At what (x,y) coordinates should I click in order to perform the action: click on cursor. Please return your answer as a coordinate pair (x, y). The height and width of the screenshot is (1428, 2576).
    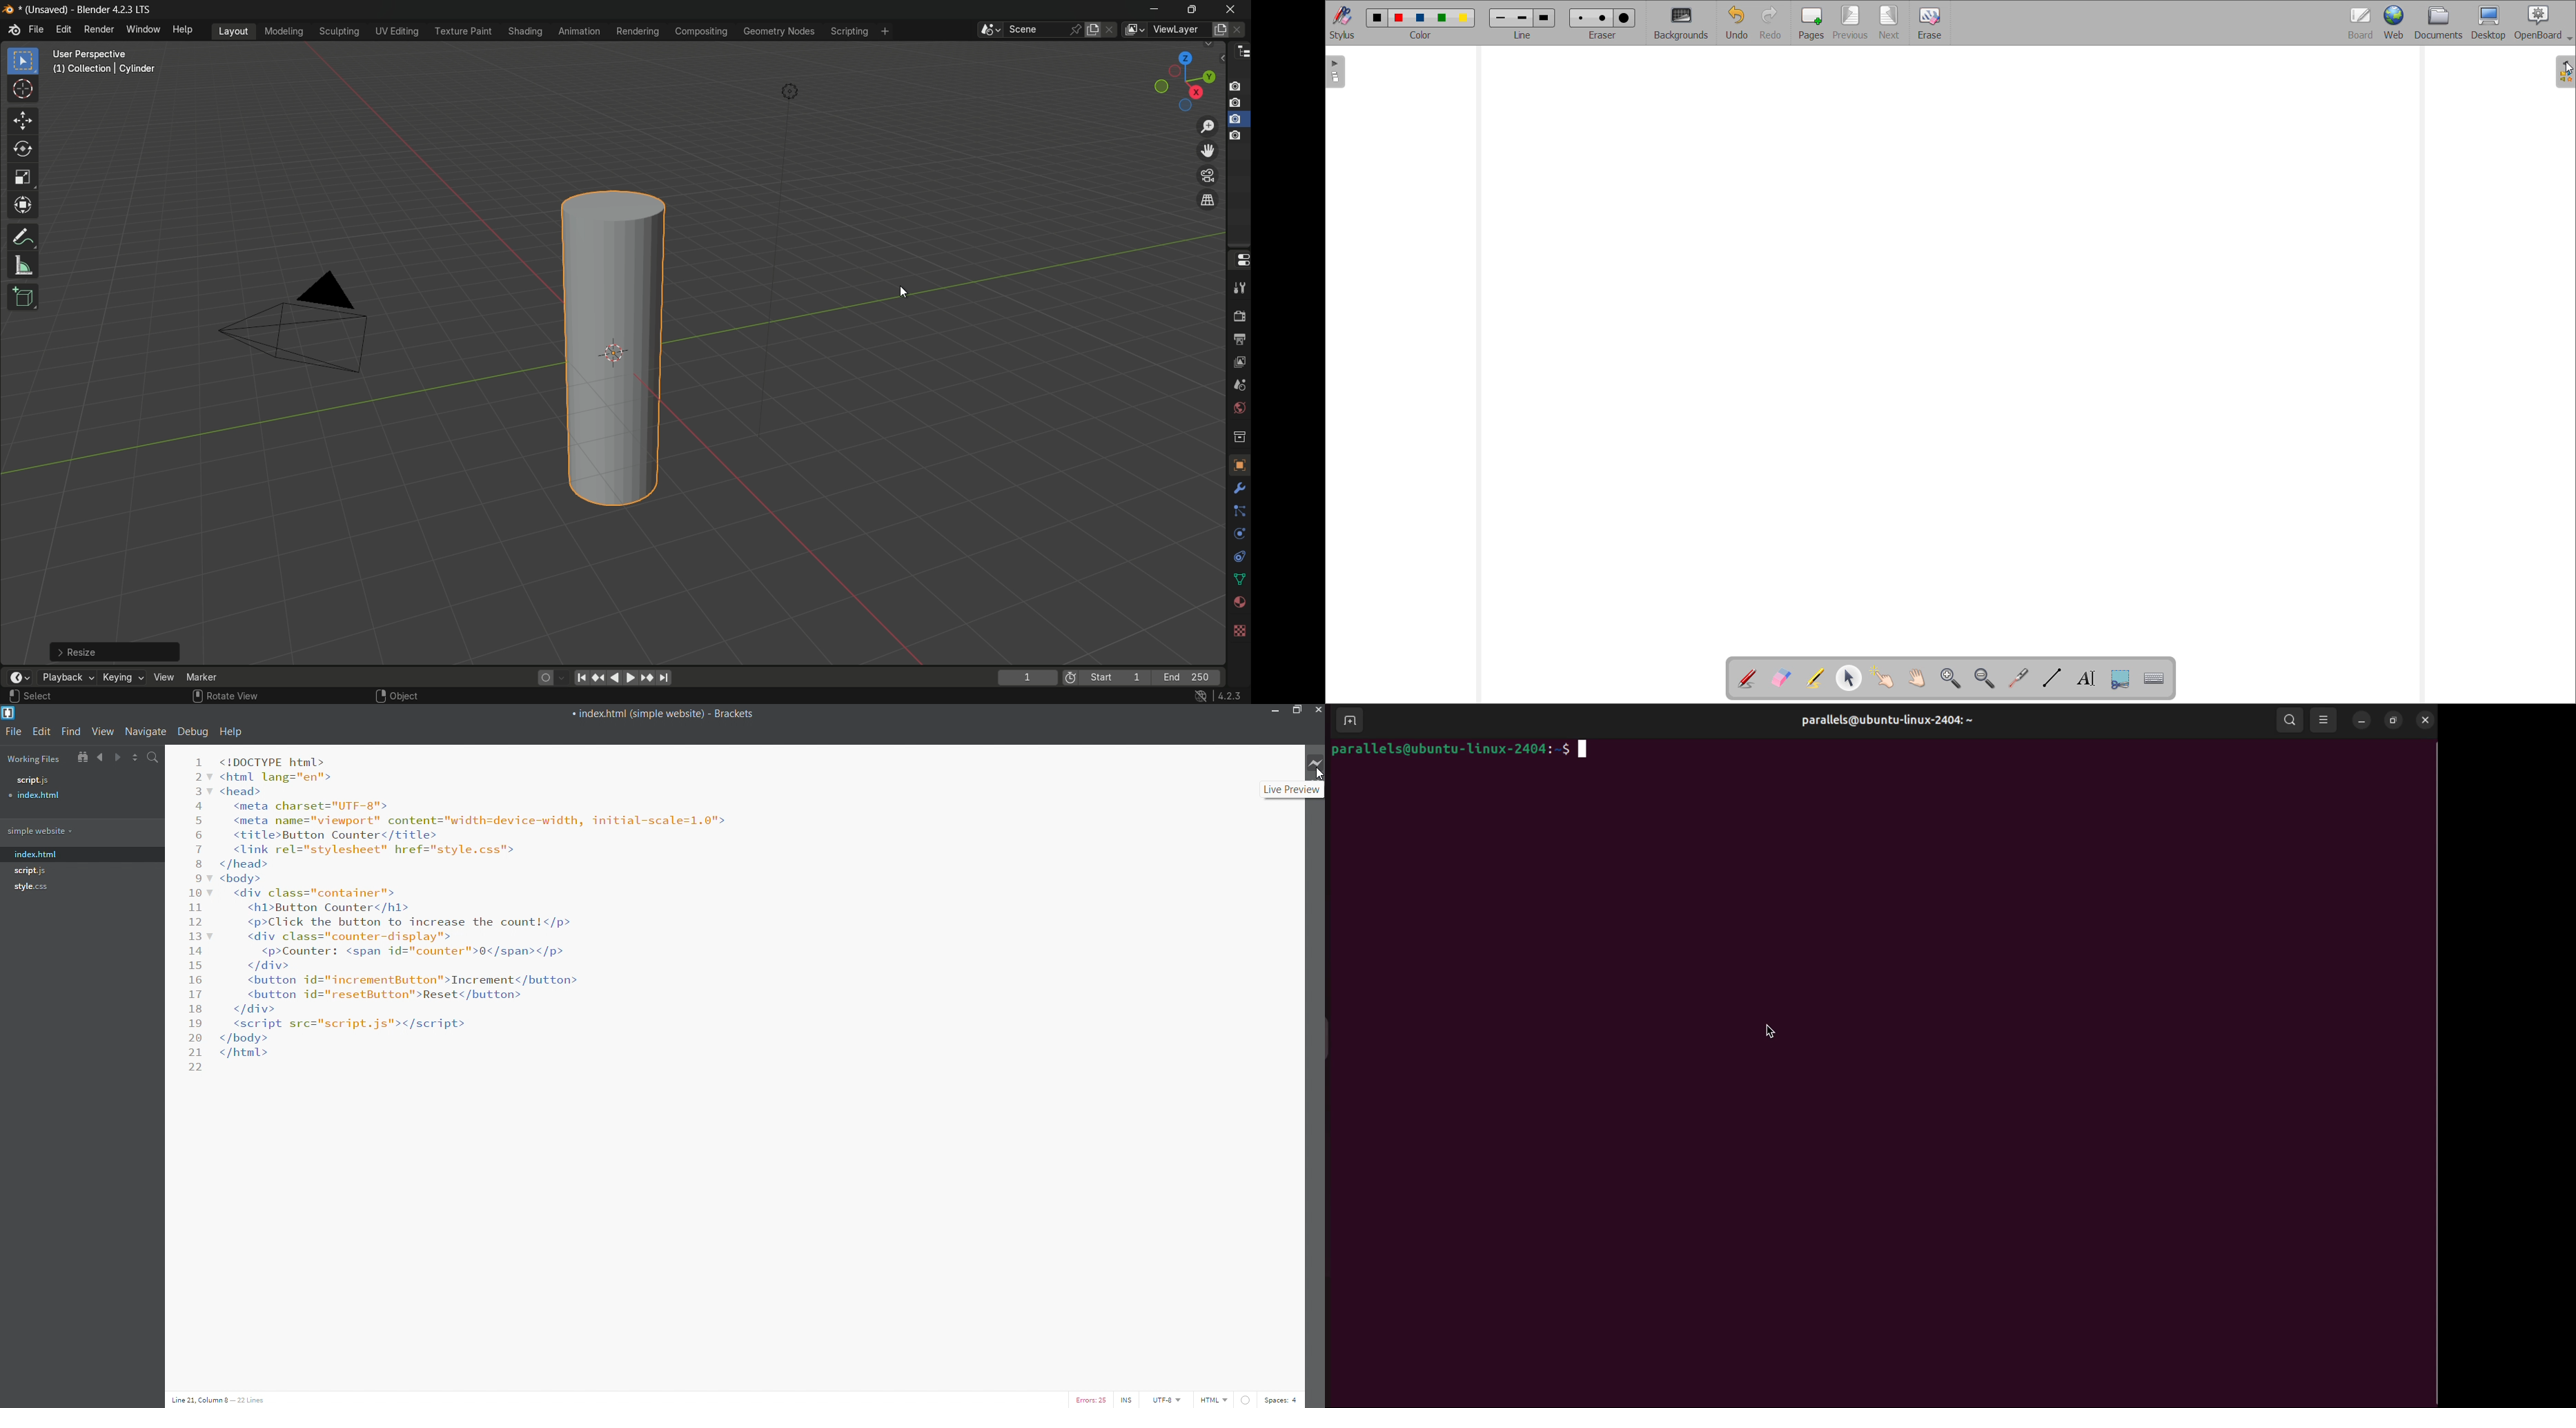
    Looking at the image, I should click on (1769, 1031).